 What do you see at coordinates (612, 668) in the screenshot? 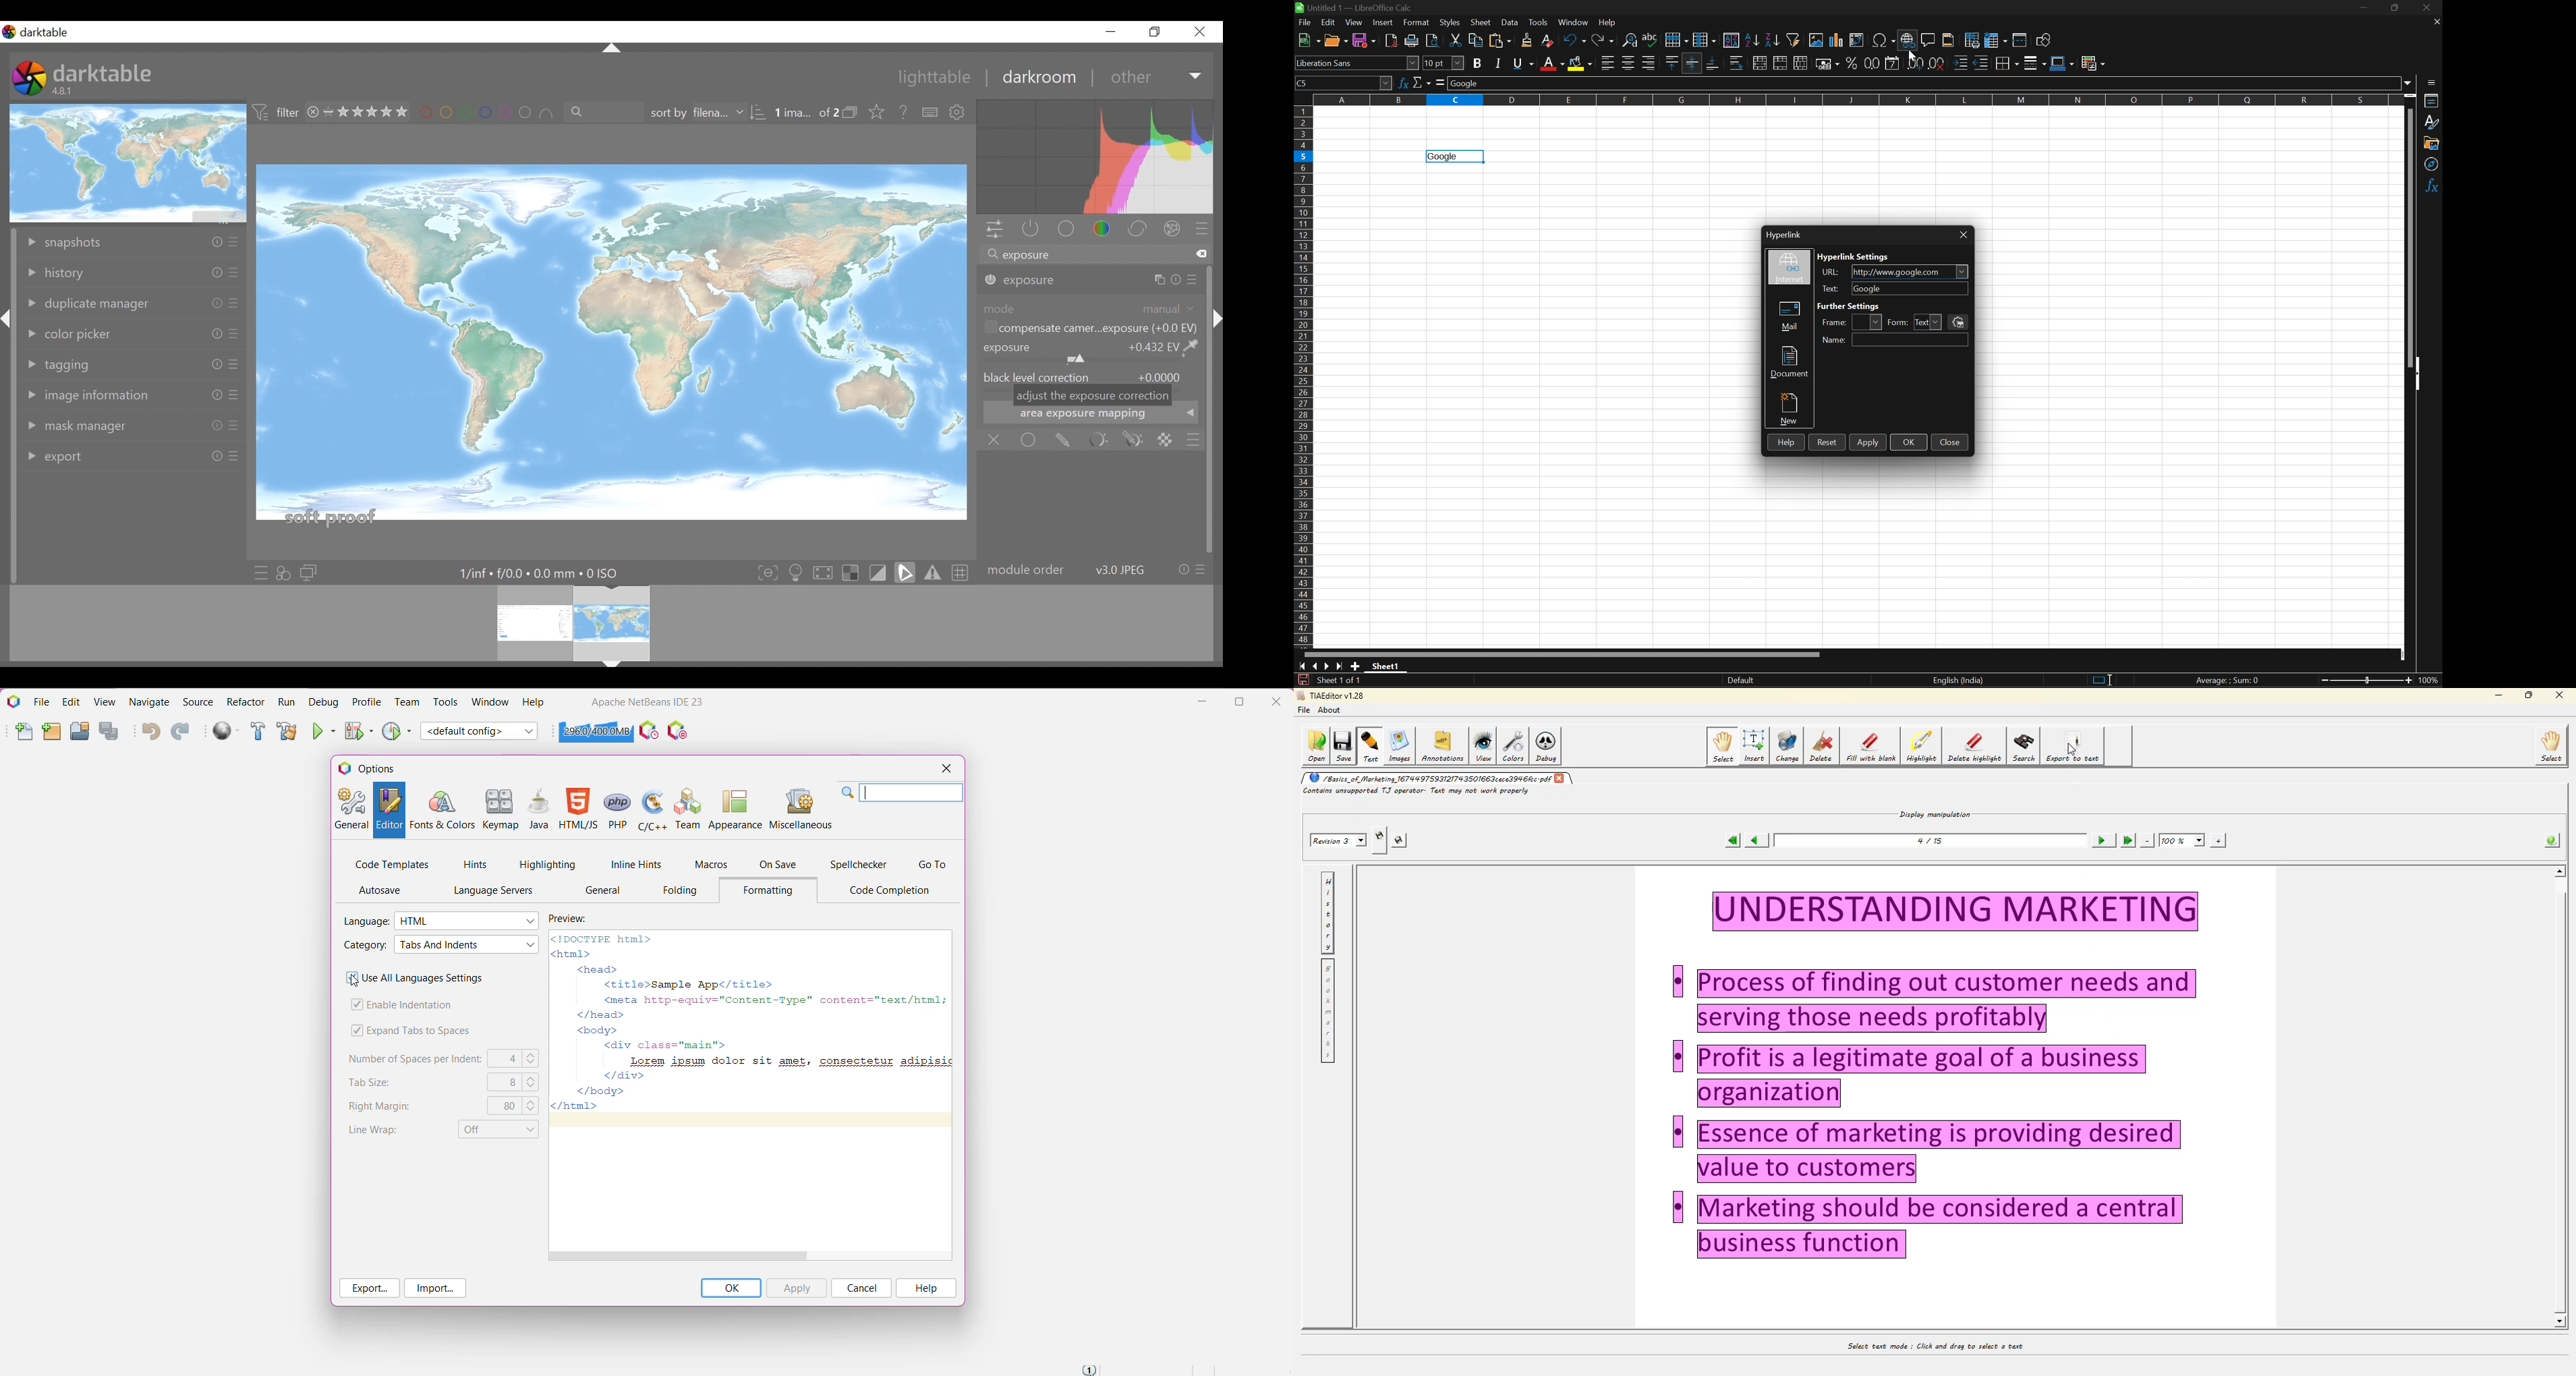
I see `` at bounding box center [612, 668].